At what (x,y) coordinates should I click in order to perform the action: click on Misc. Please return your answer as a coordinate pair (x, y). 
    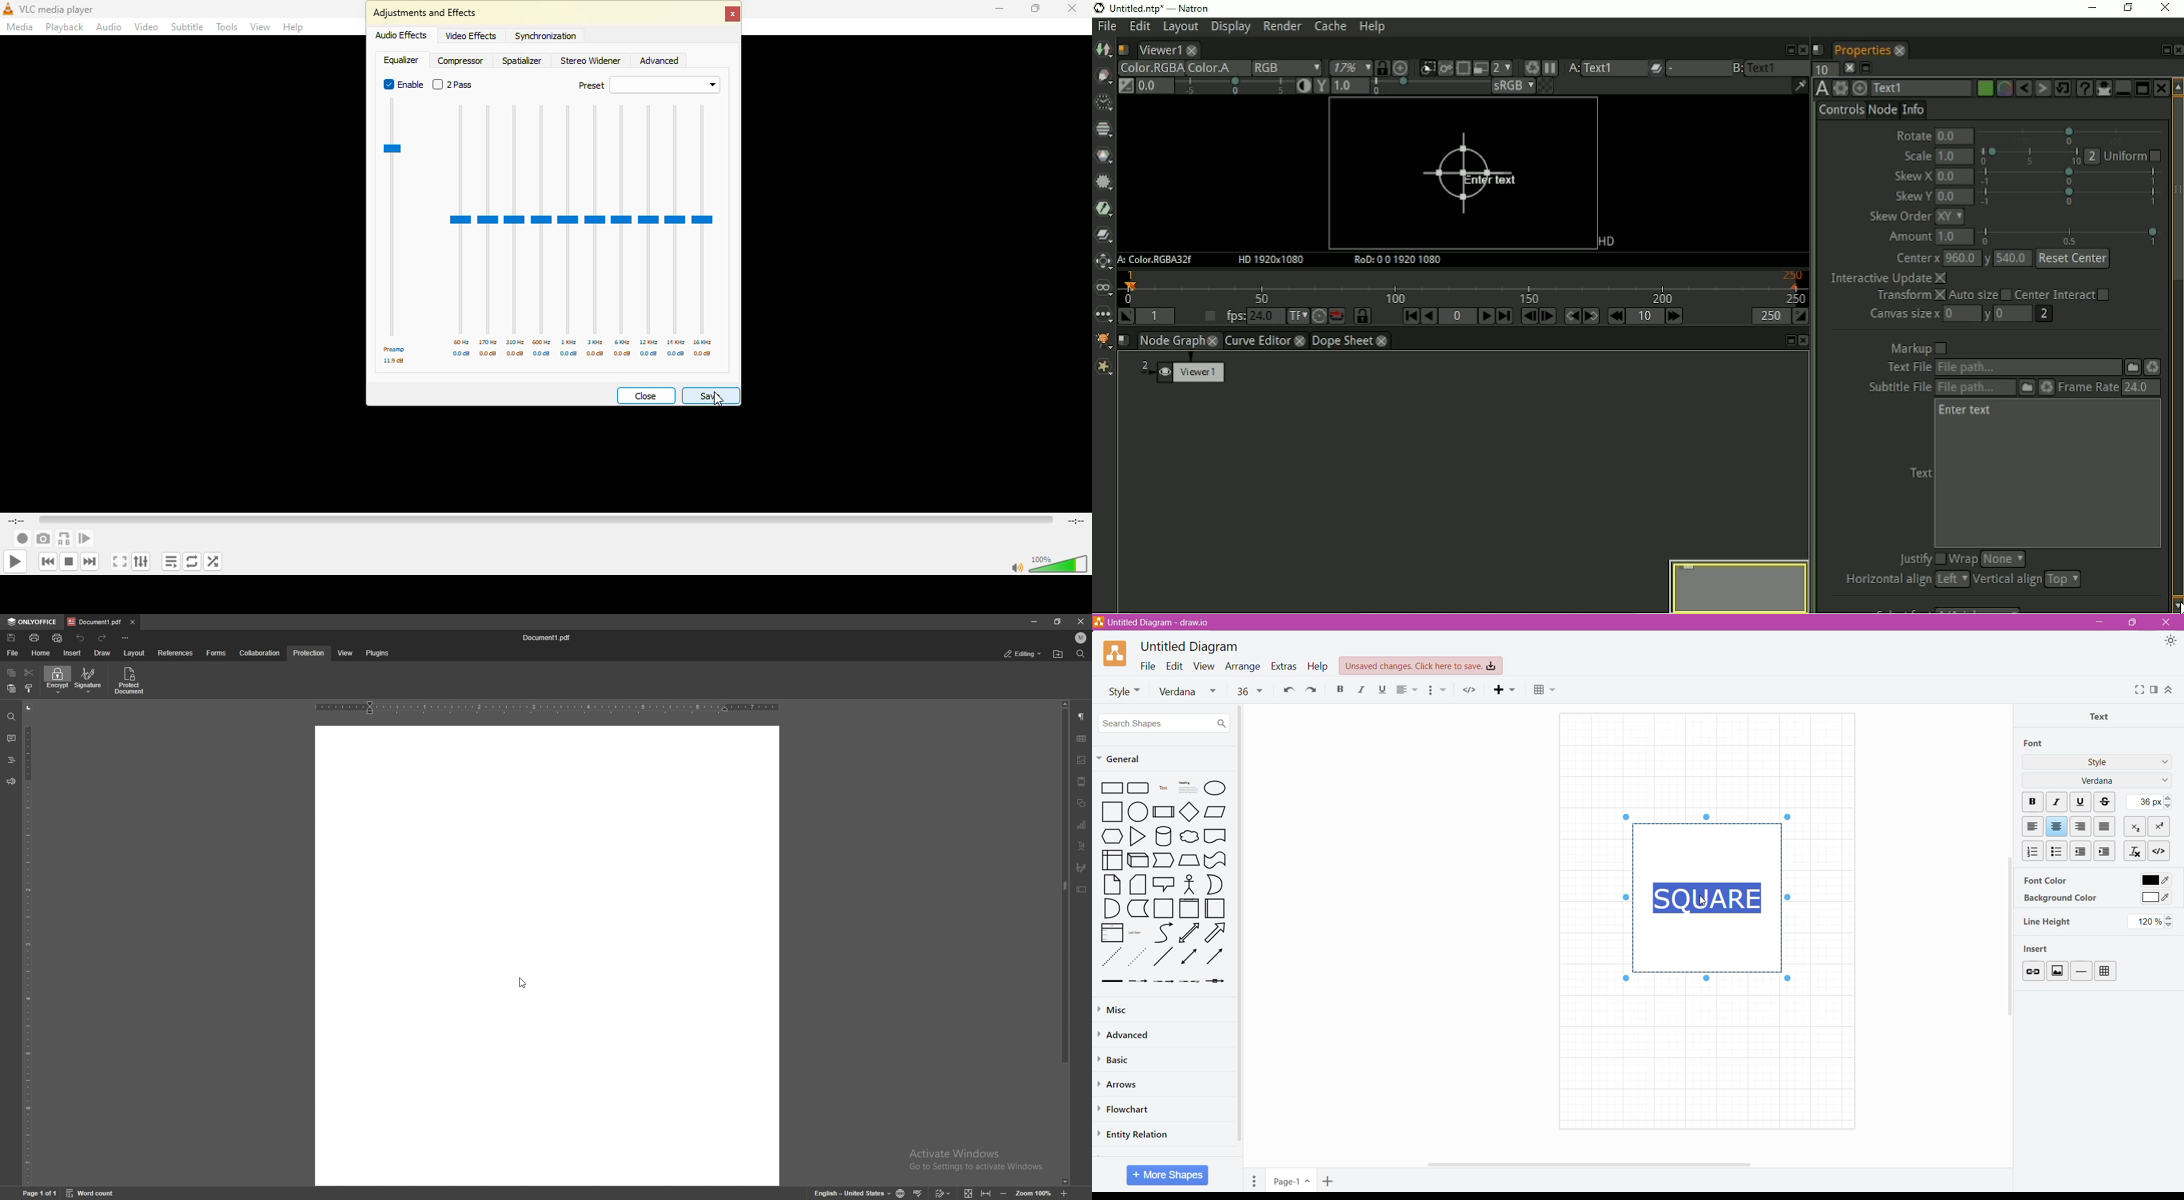
    Looking at the image, I should click on (1126, 1009).